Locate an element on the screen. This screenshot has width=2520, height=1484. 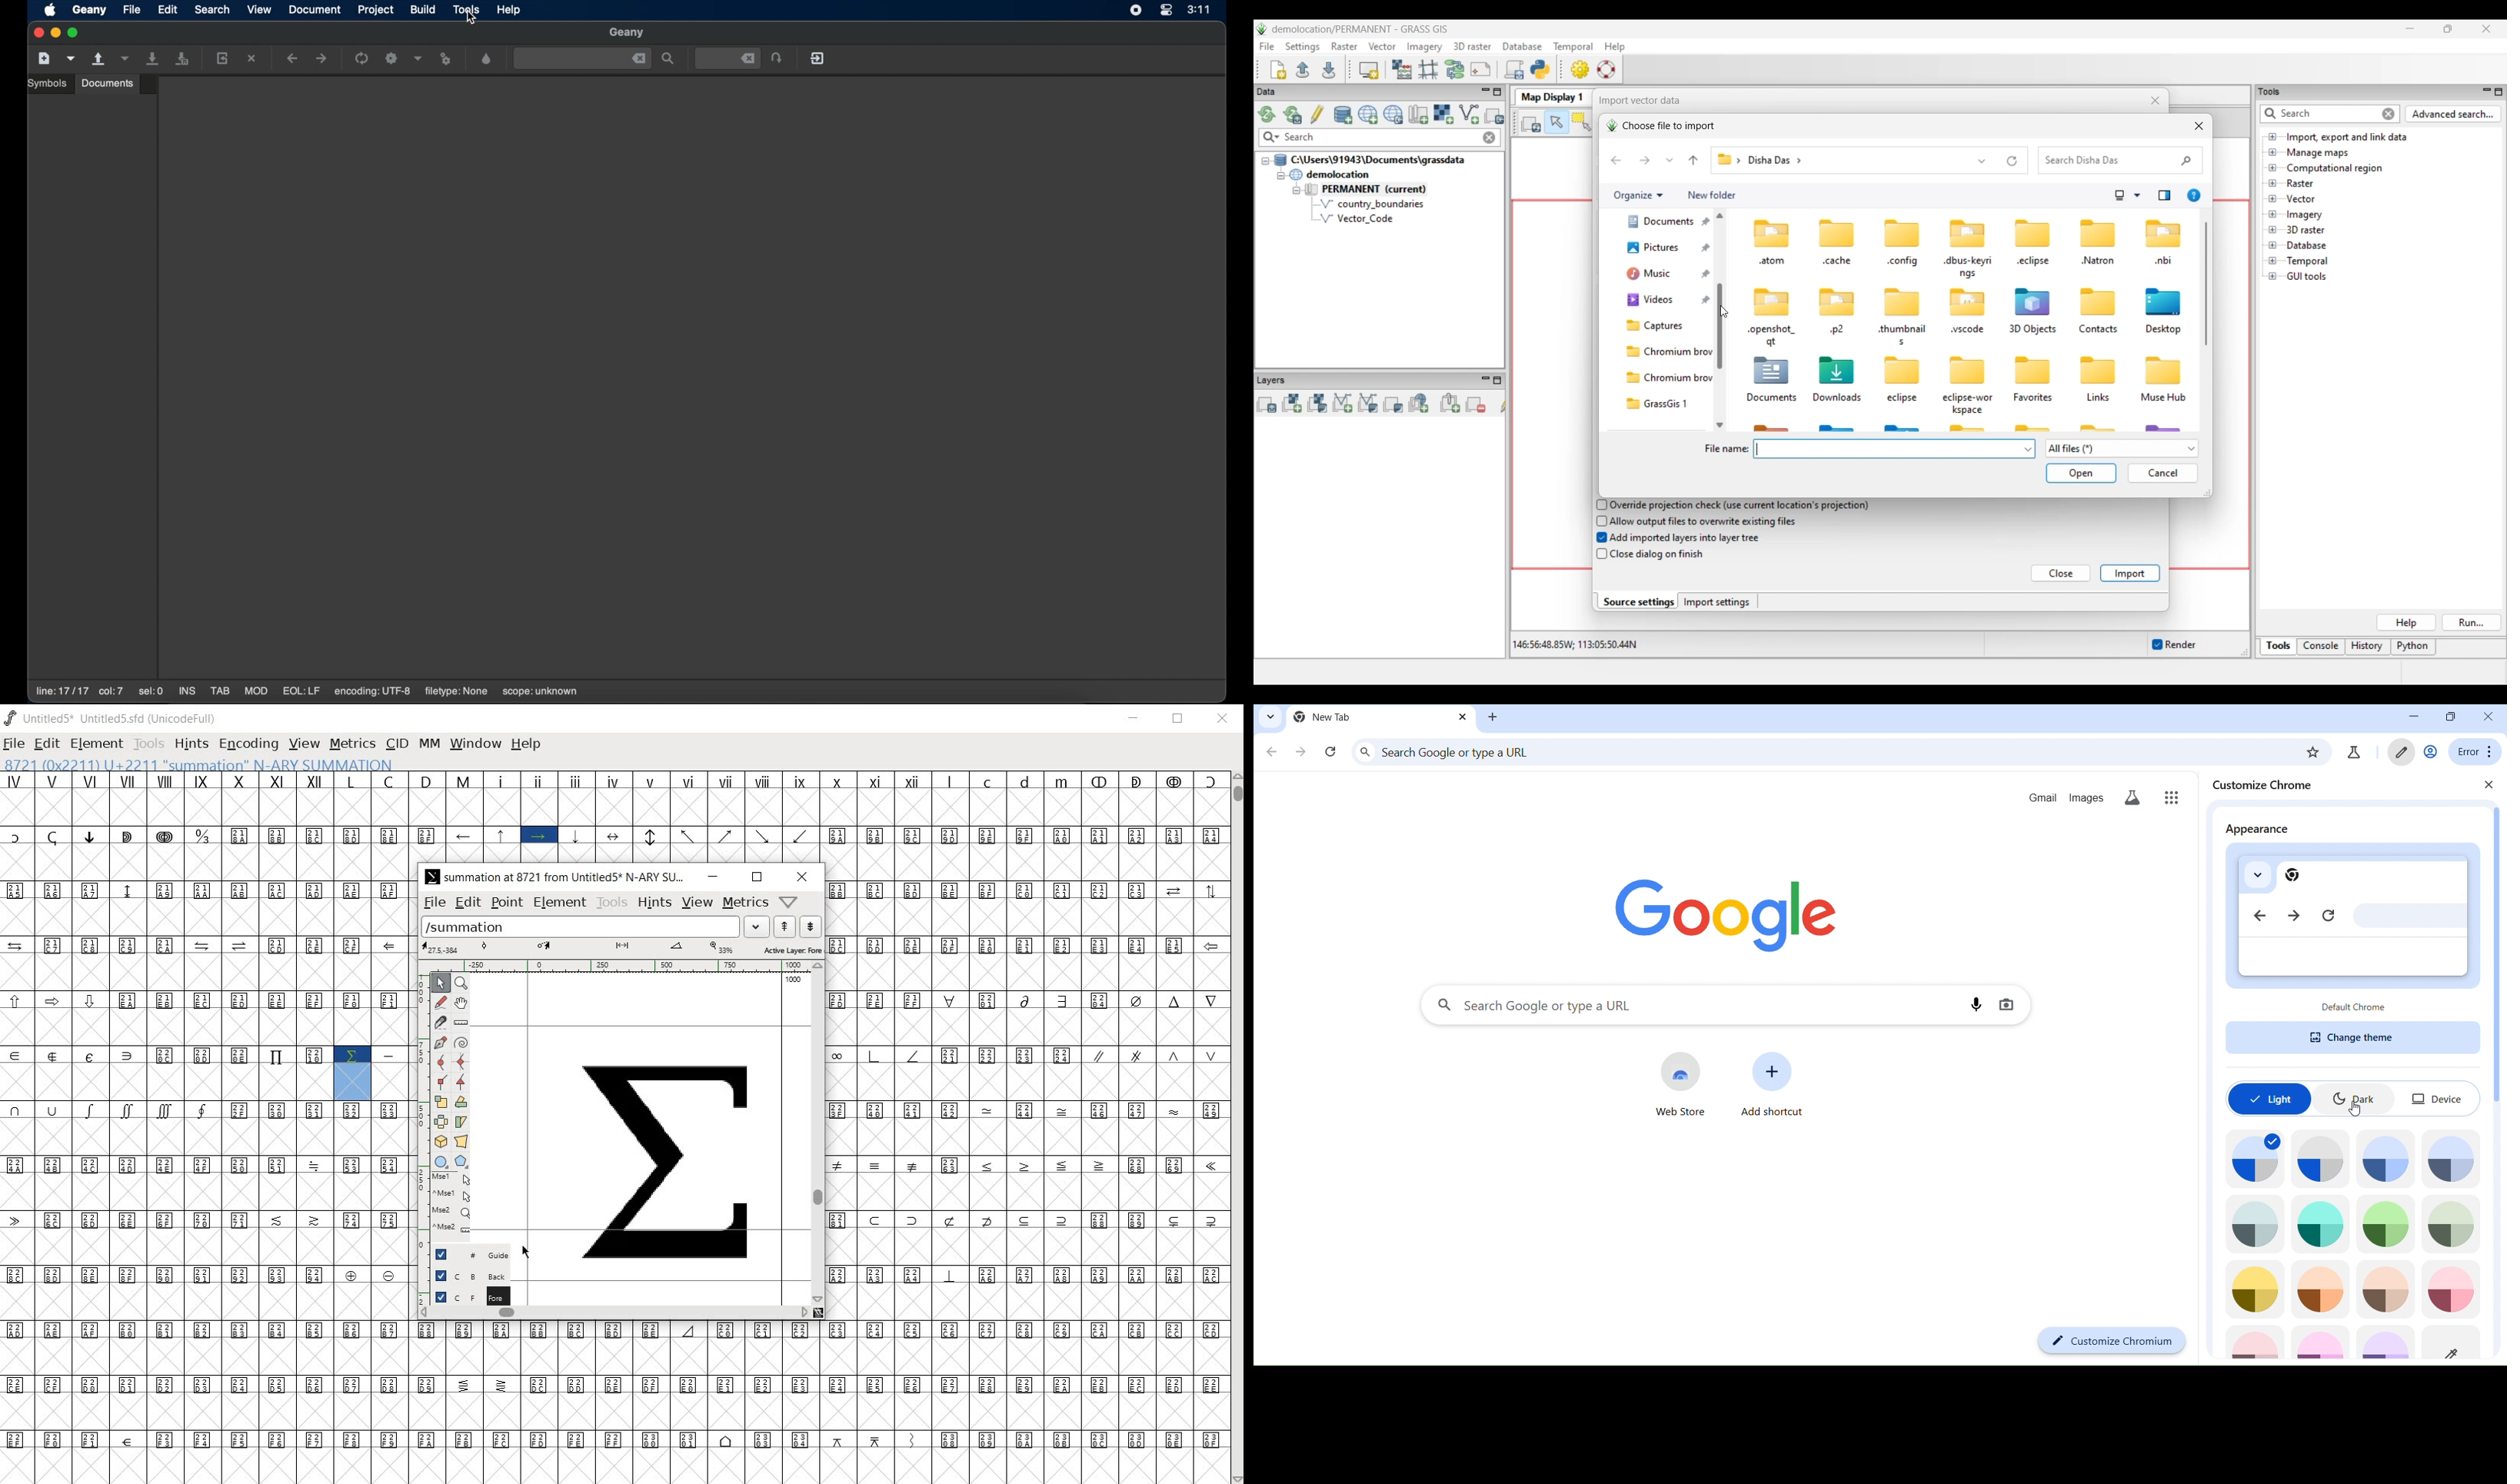
theme icon is located at coordinates (2256, 1161).